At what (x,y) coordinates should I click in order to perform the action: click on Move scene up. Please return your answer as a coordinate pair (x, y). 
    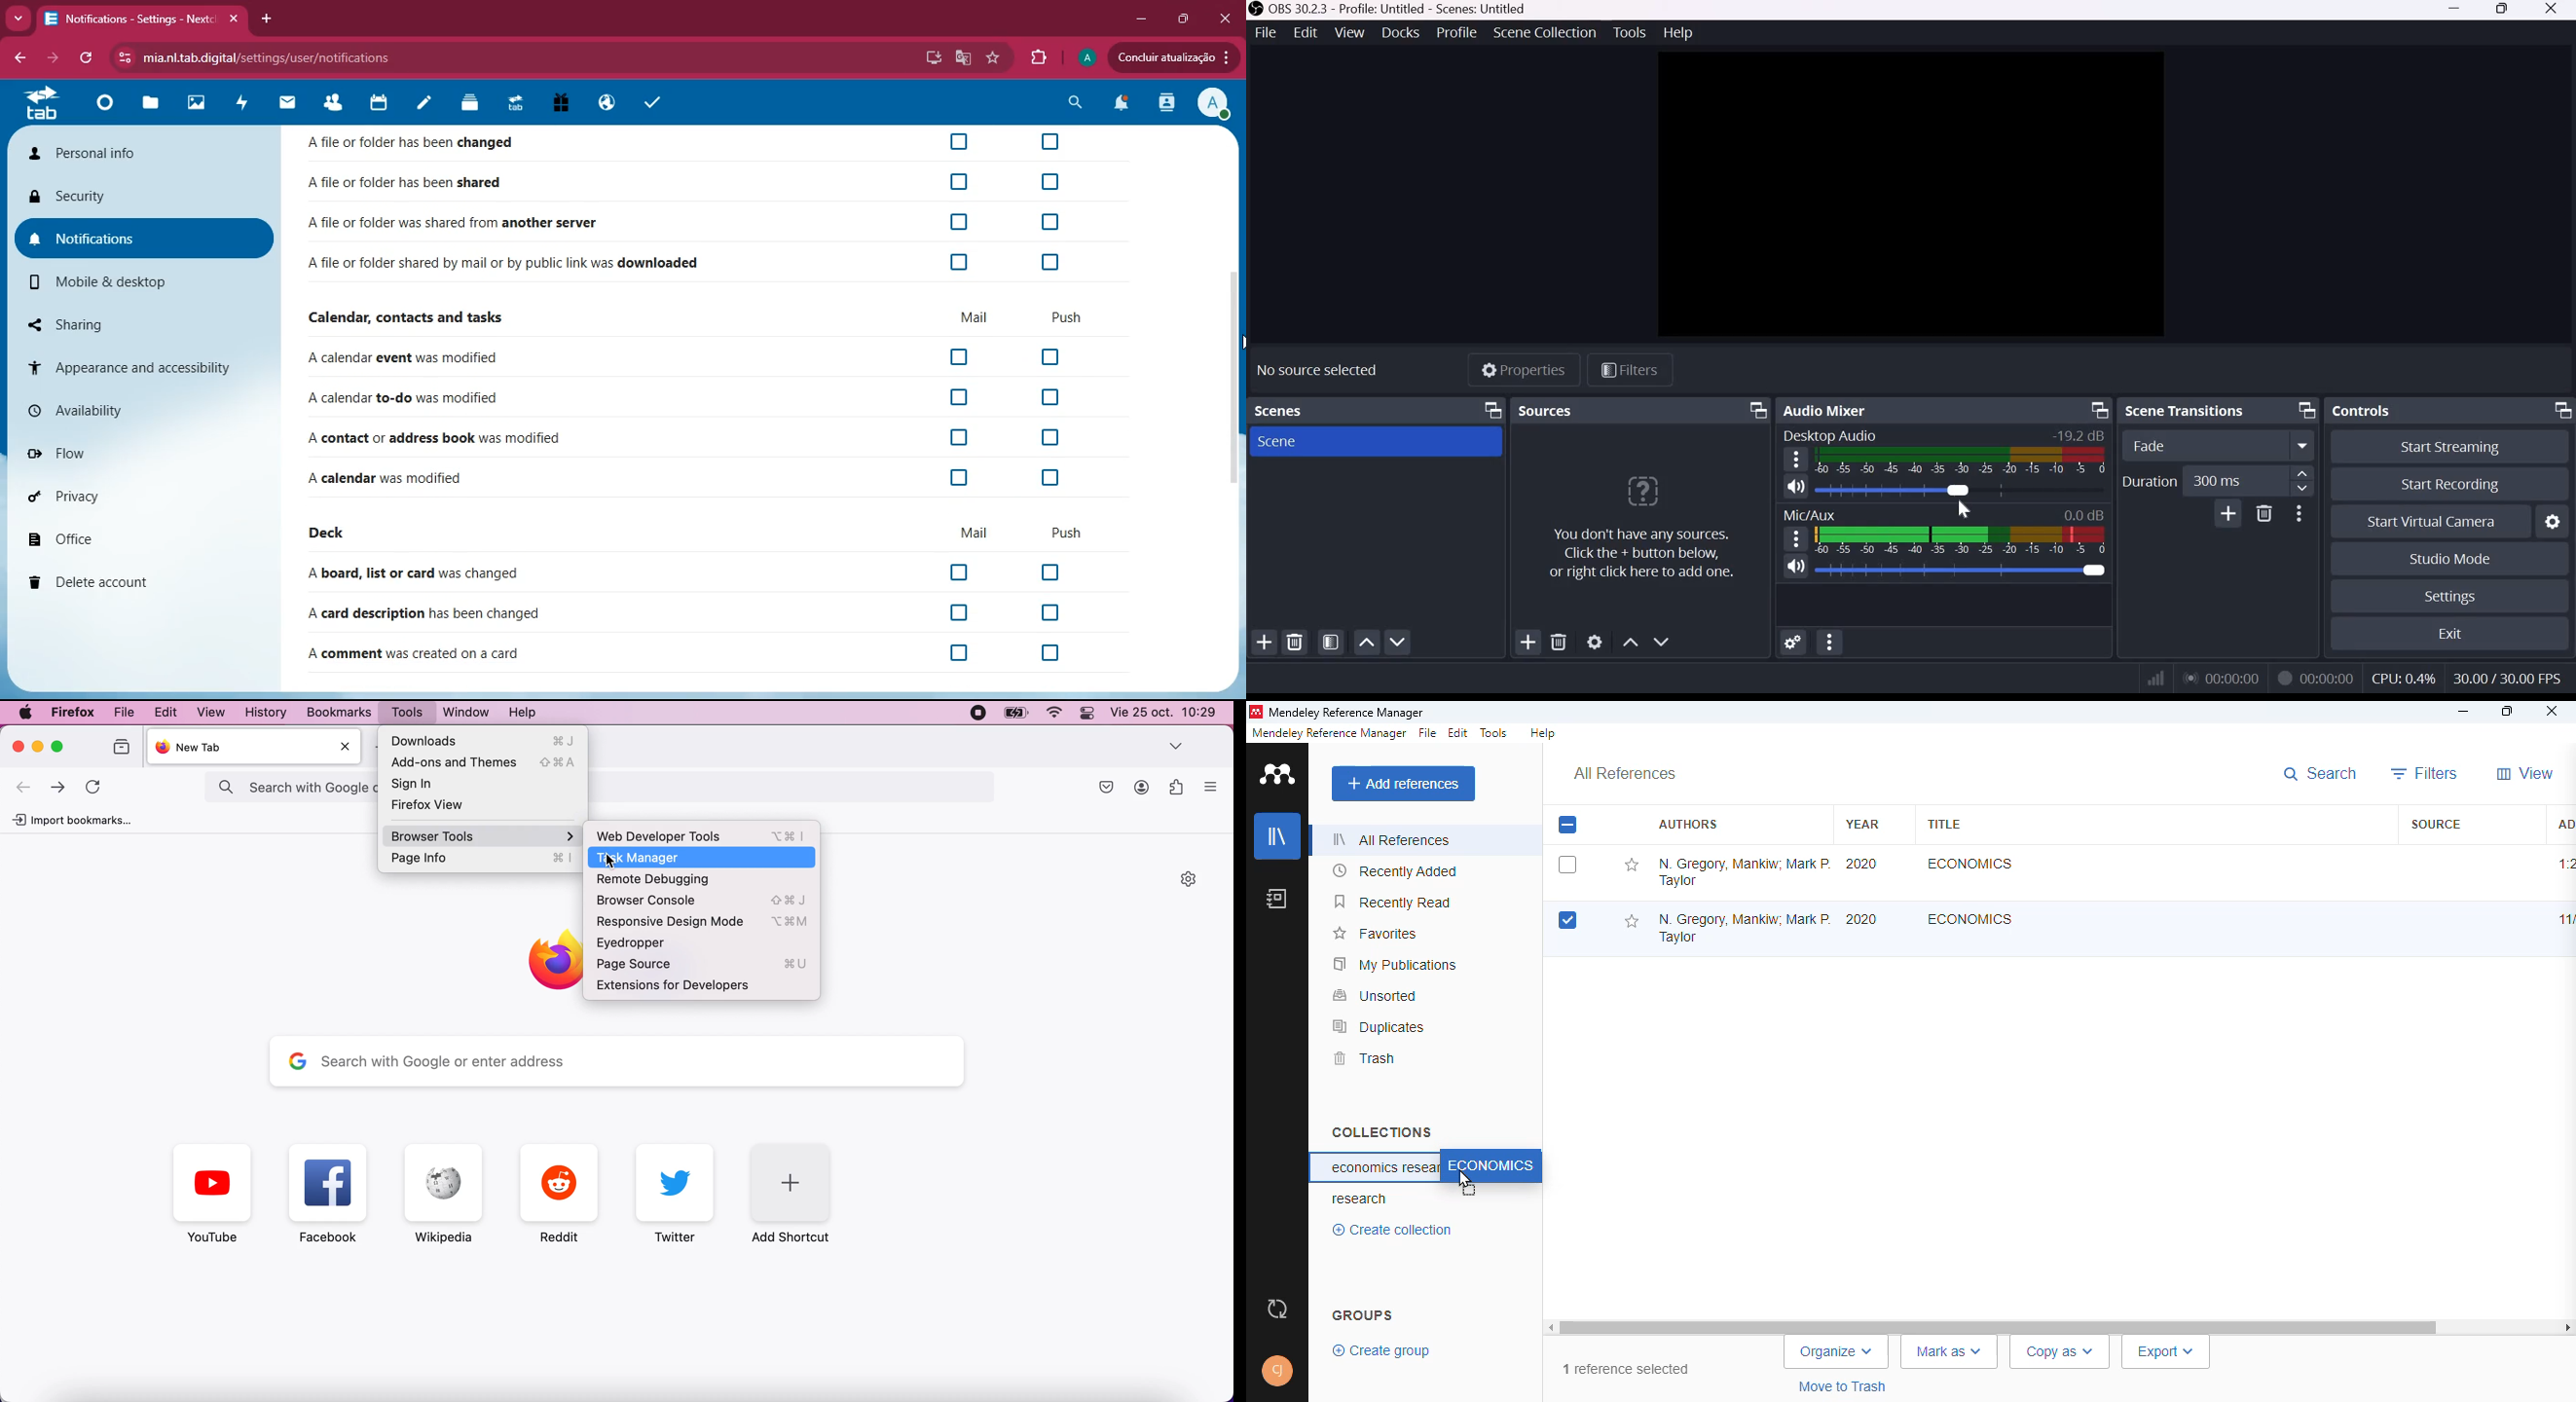
    Looking at the image, I should click on (1367, 643).